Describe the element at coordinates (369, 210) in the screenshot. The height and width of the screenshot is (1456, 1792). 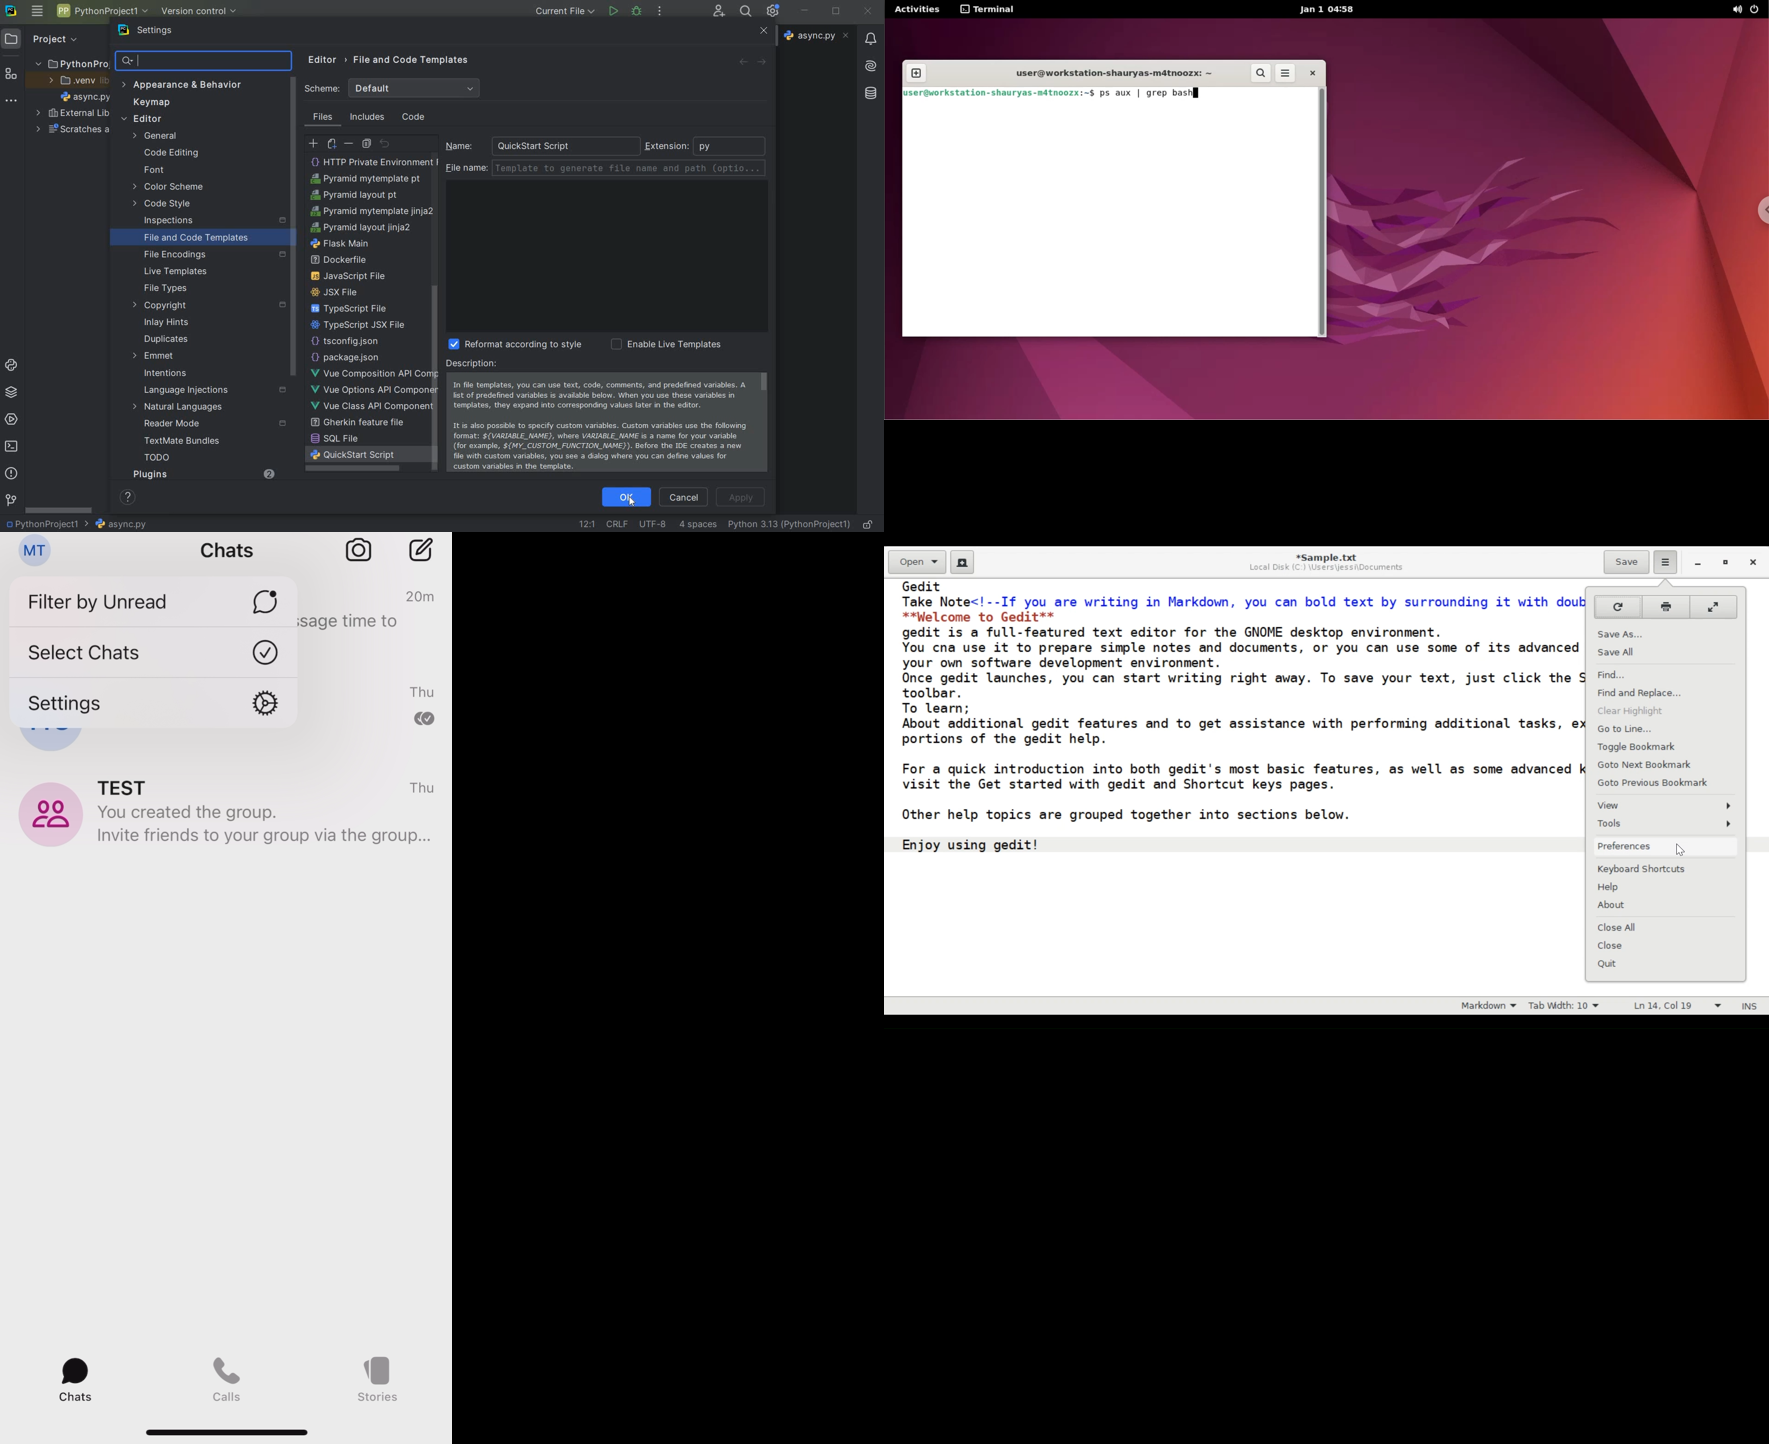
I see `PostCSS file` at that location.